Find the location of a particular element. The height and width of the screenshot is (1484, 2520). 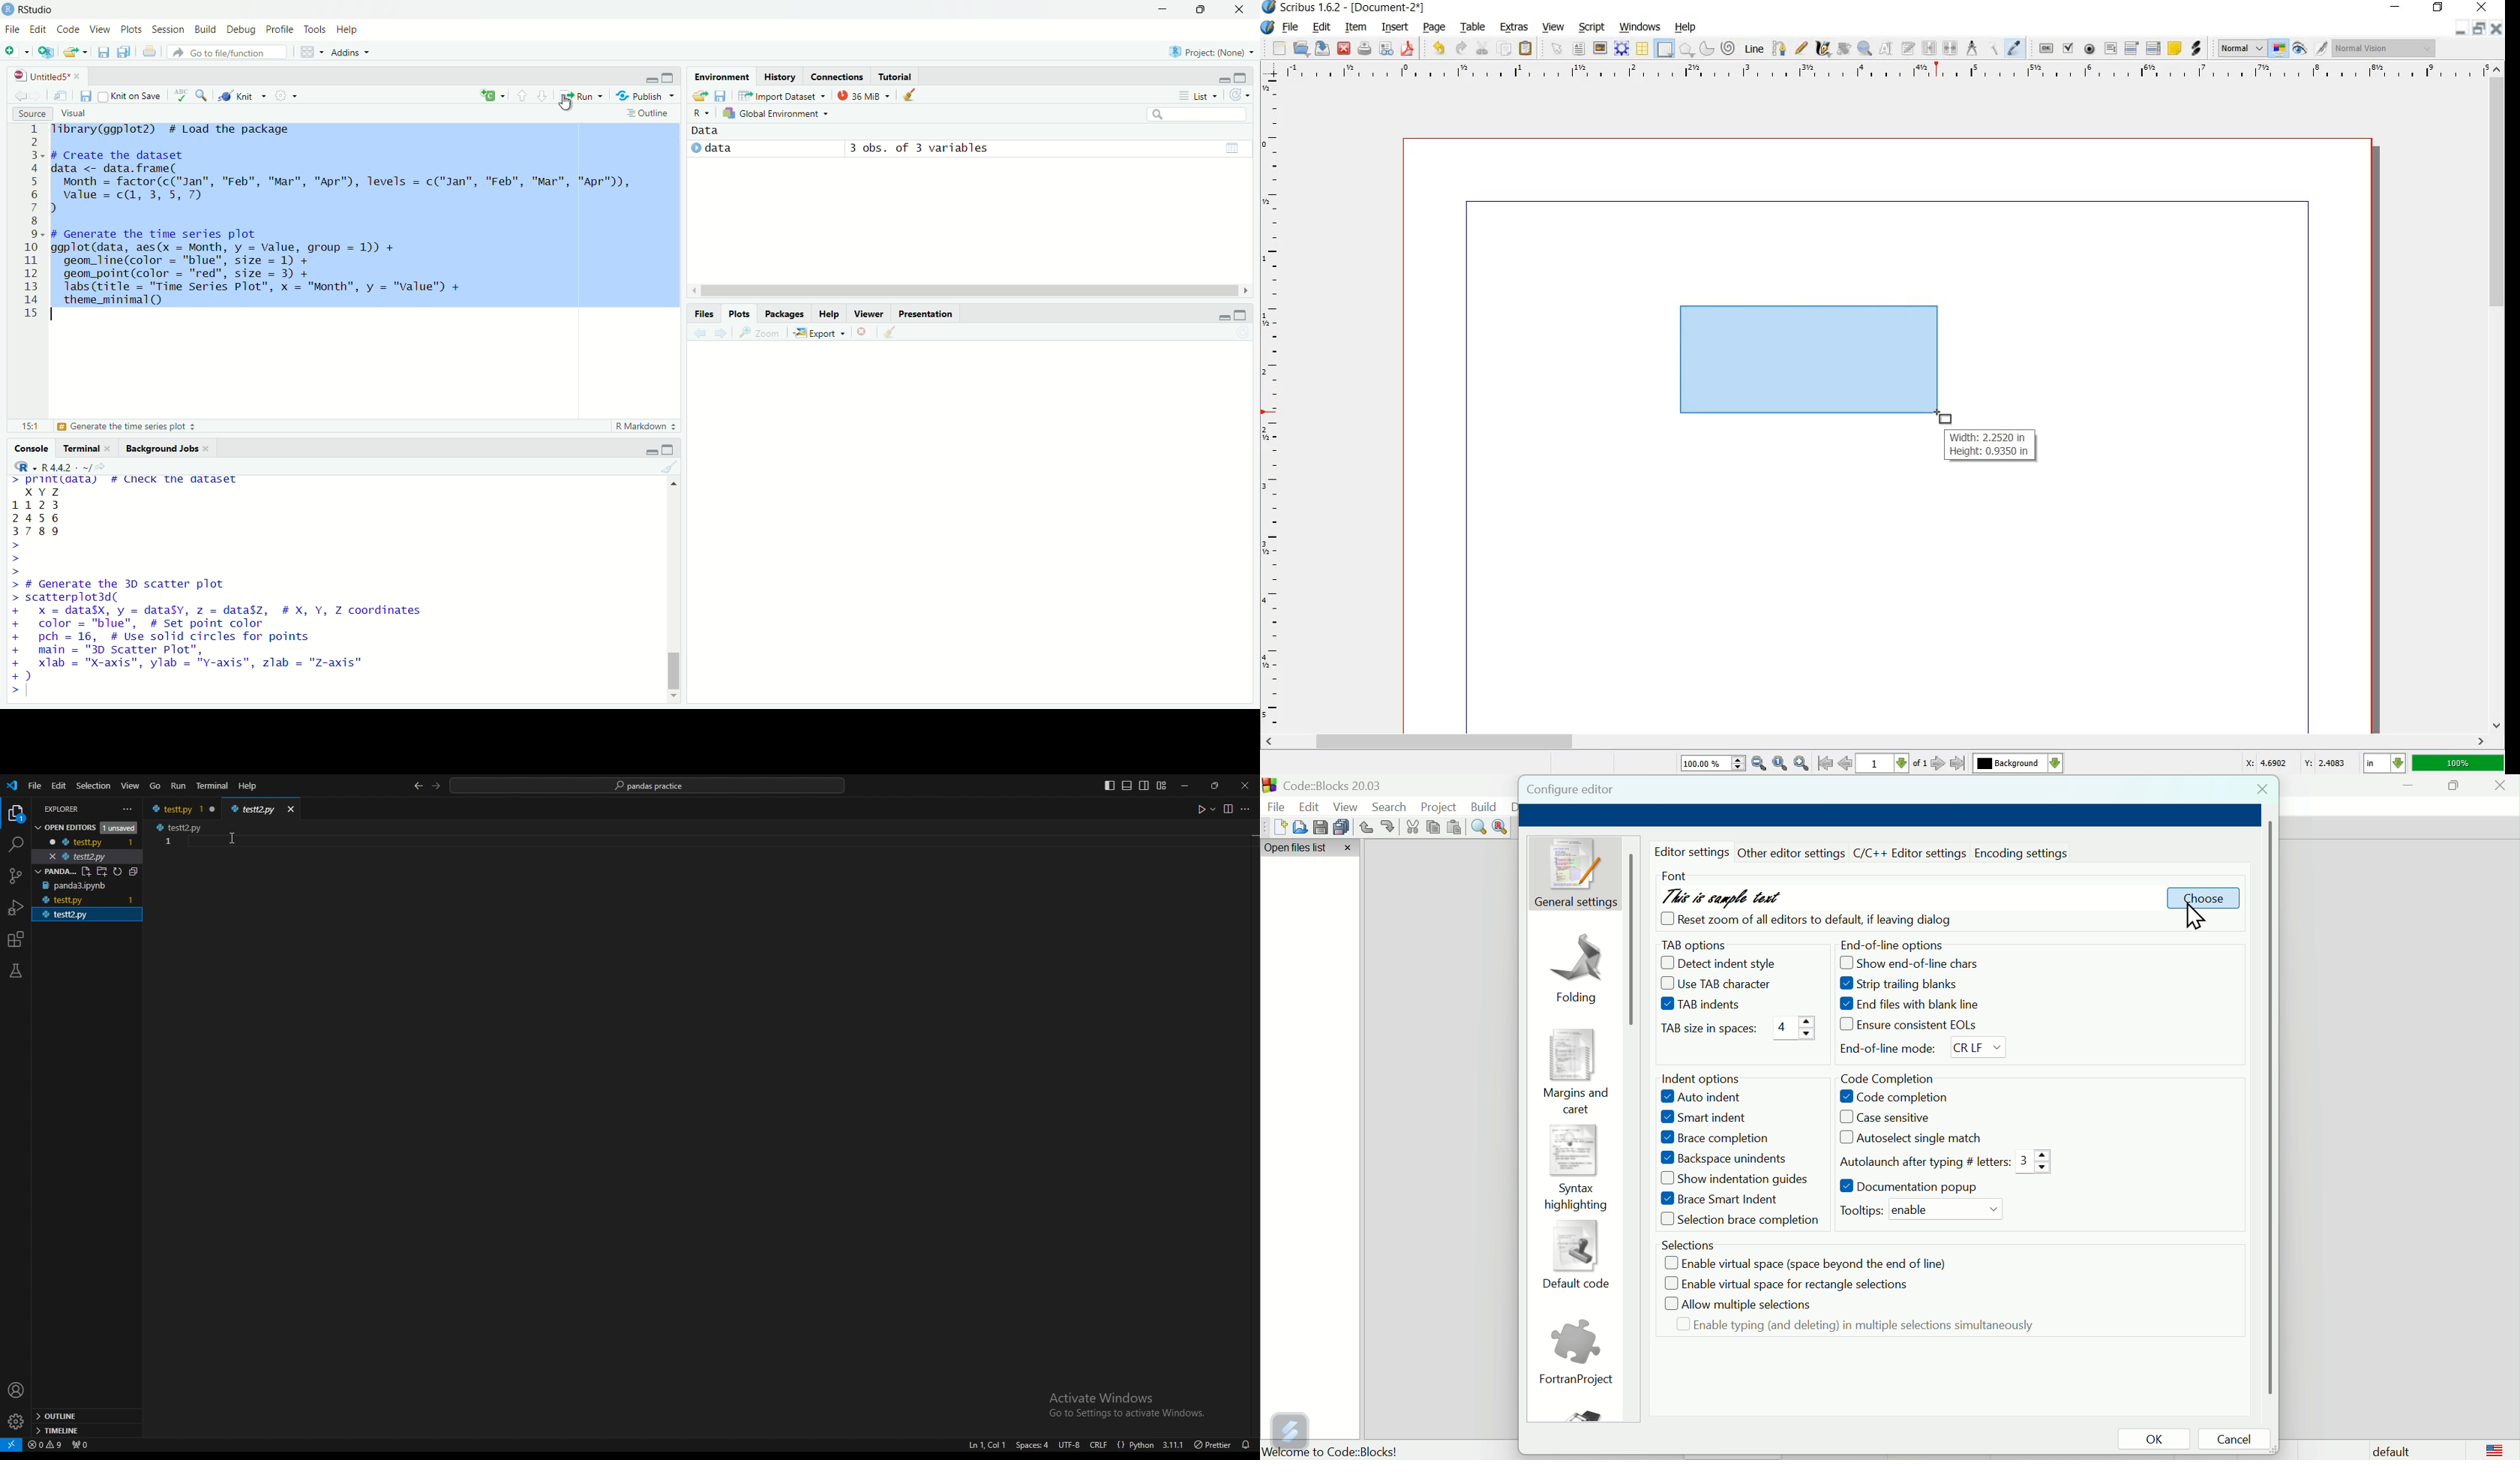

drawing shape is located at coordinates (1804, 362).